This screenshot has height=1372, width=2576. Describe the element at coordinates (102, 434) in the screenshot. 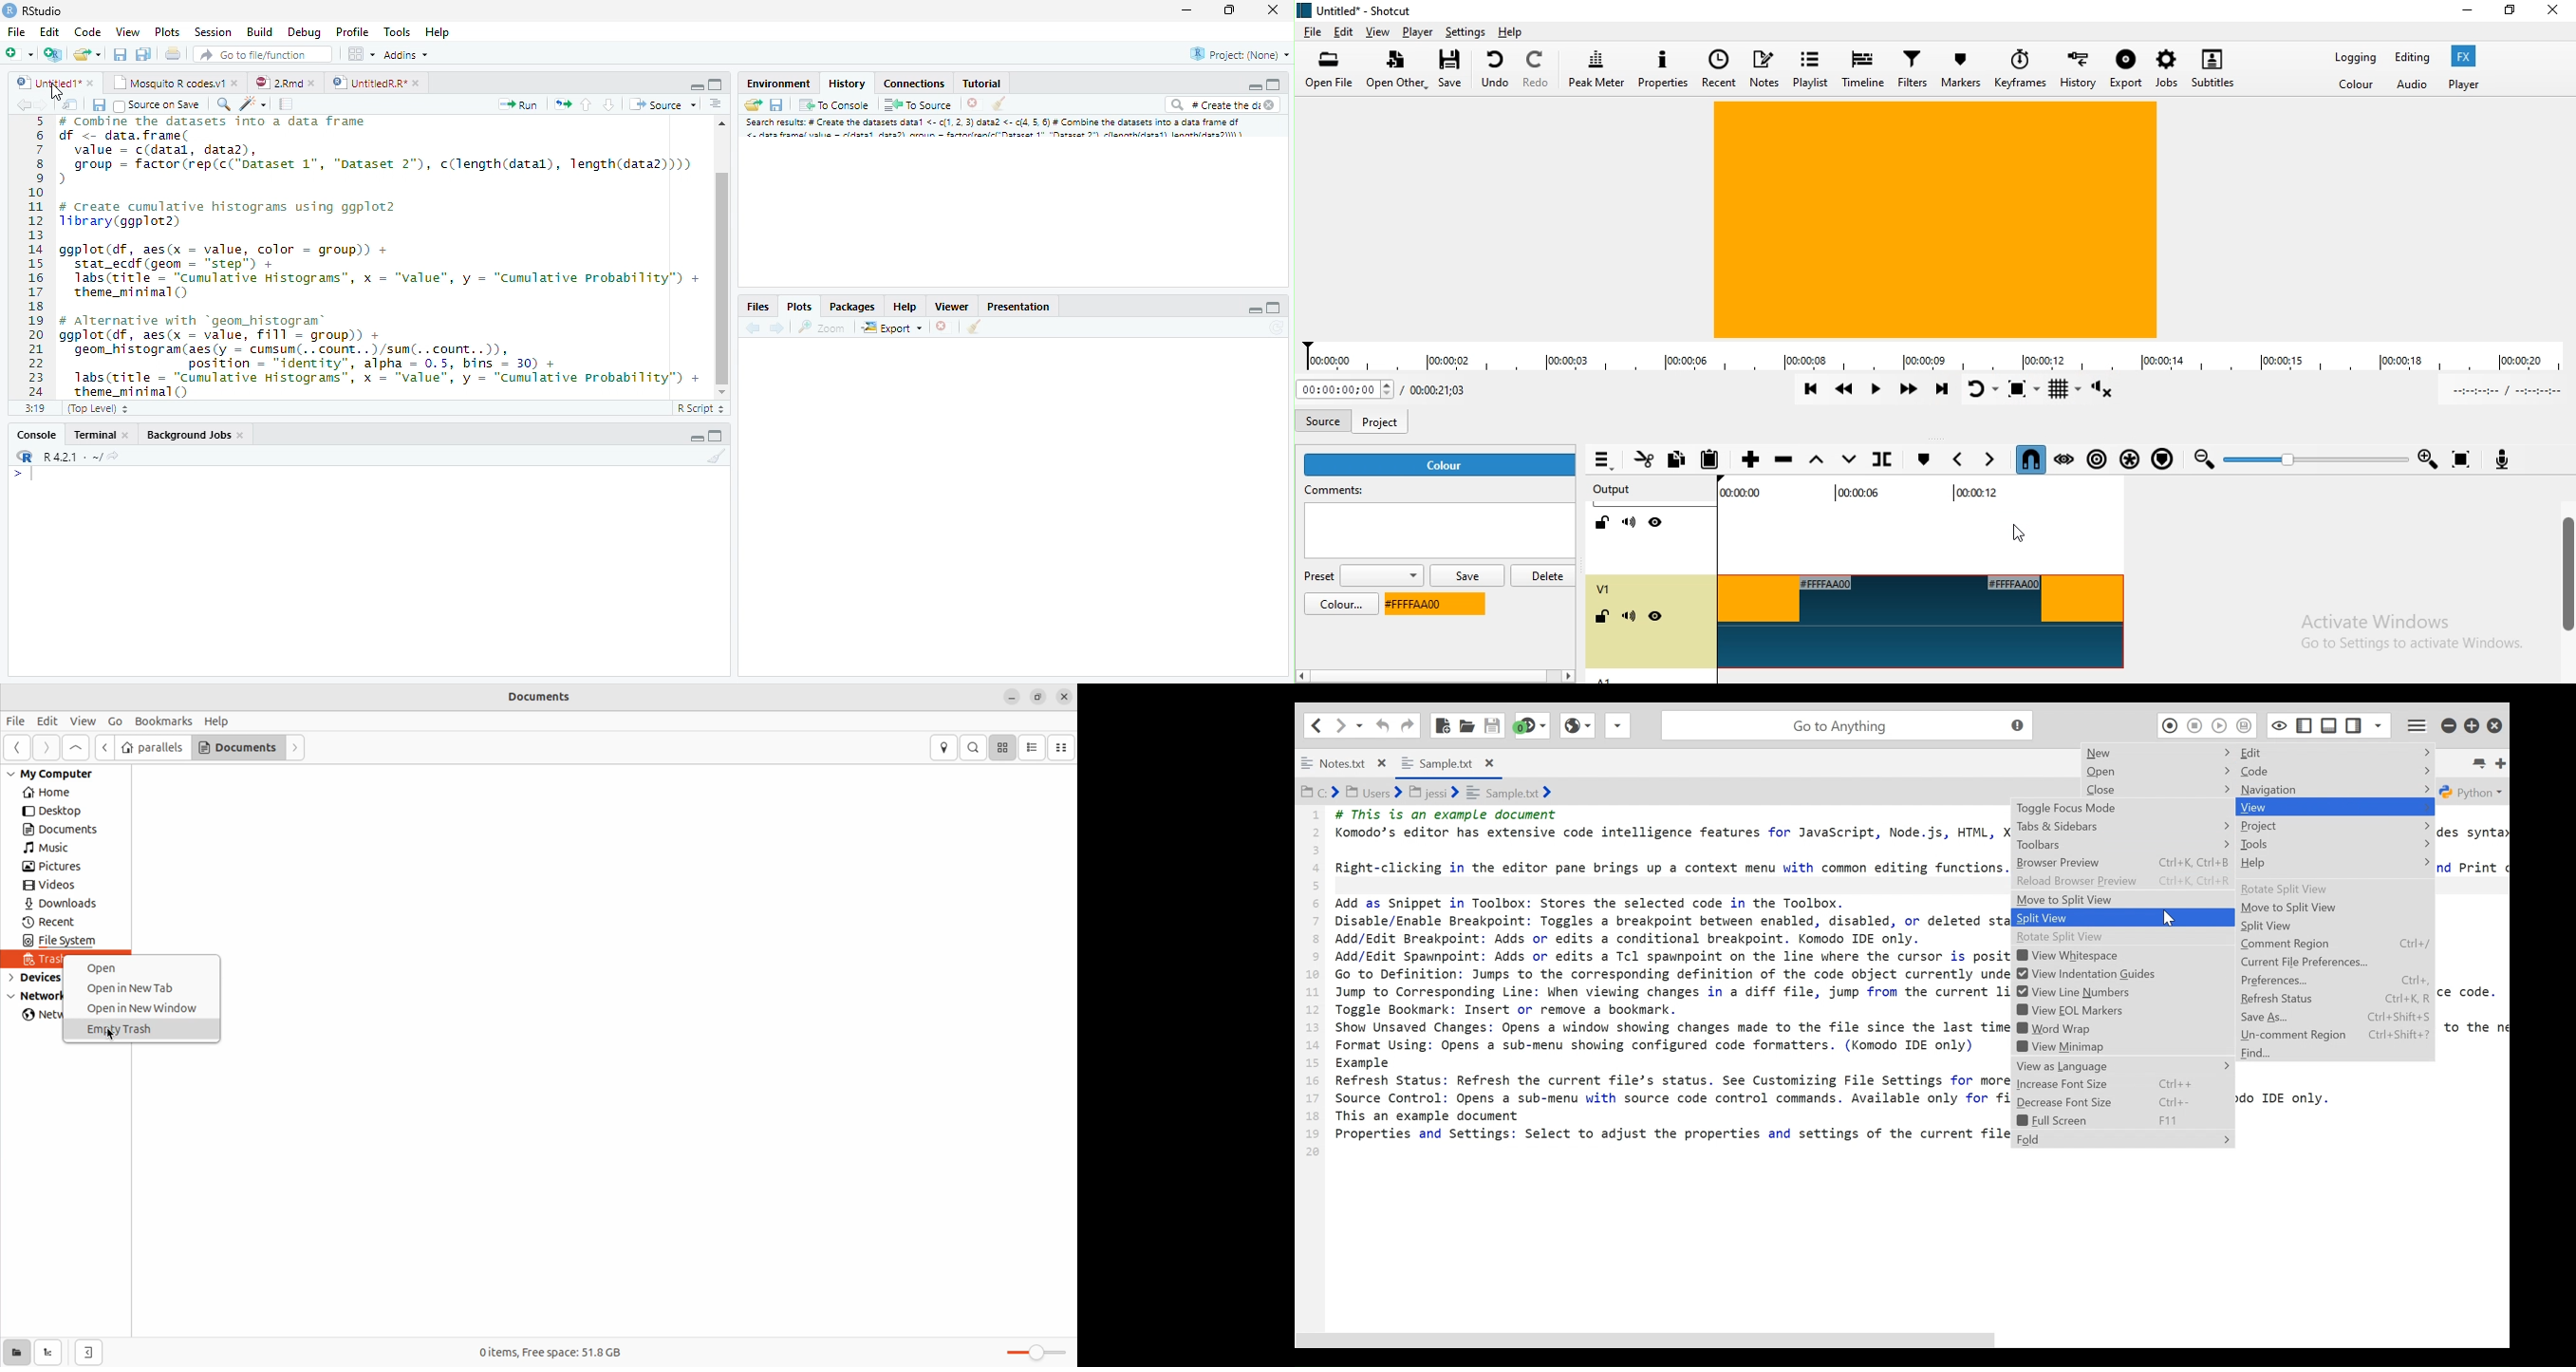

I see `Terminal` at that location.